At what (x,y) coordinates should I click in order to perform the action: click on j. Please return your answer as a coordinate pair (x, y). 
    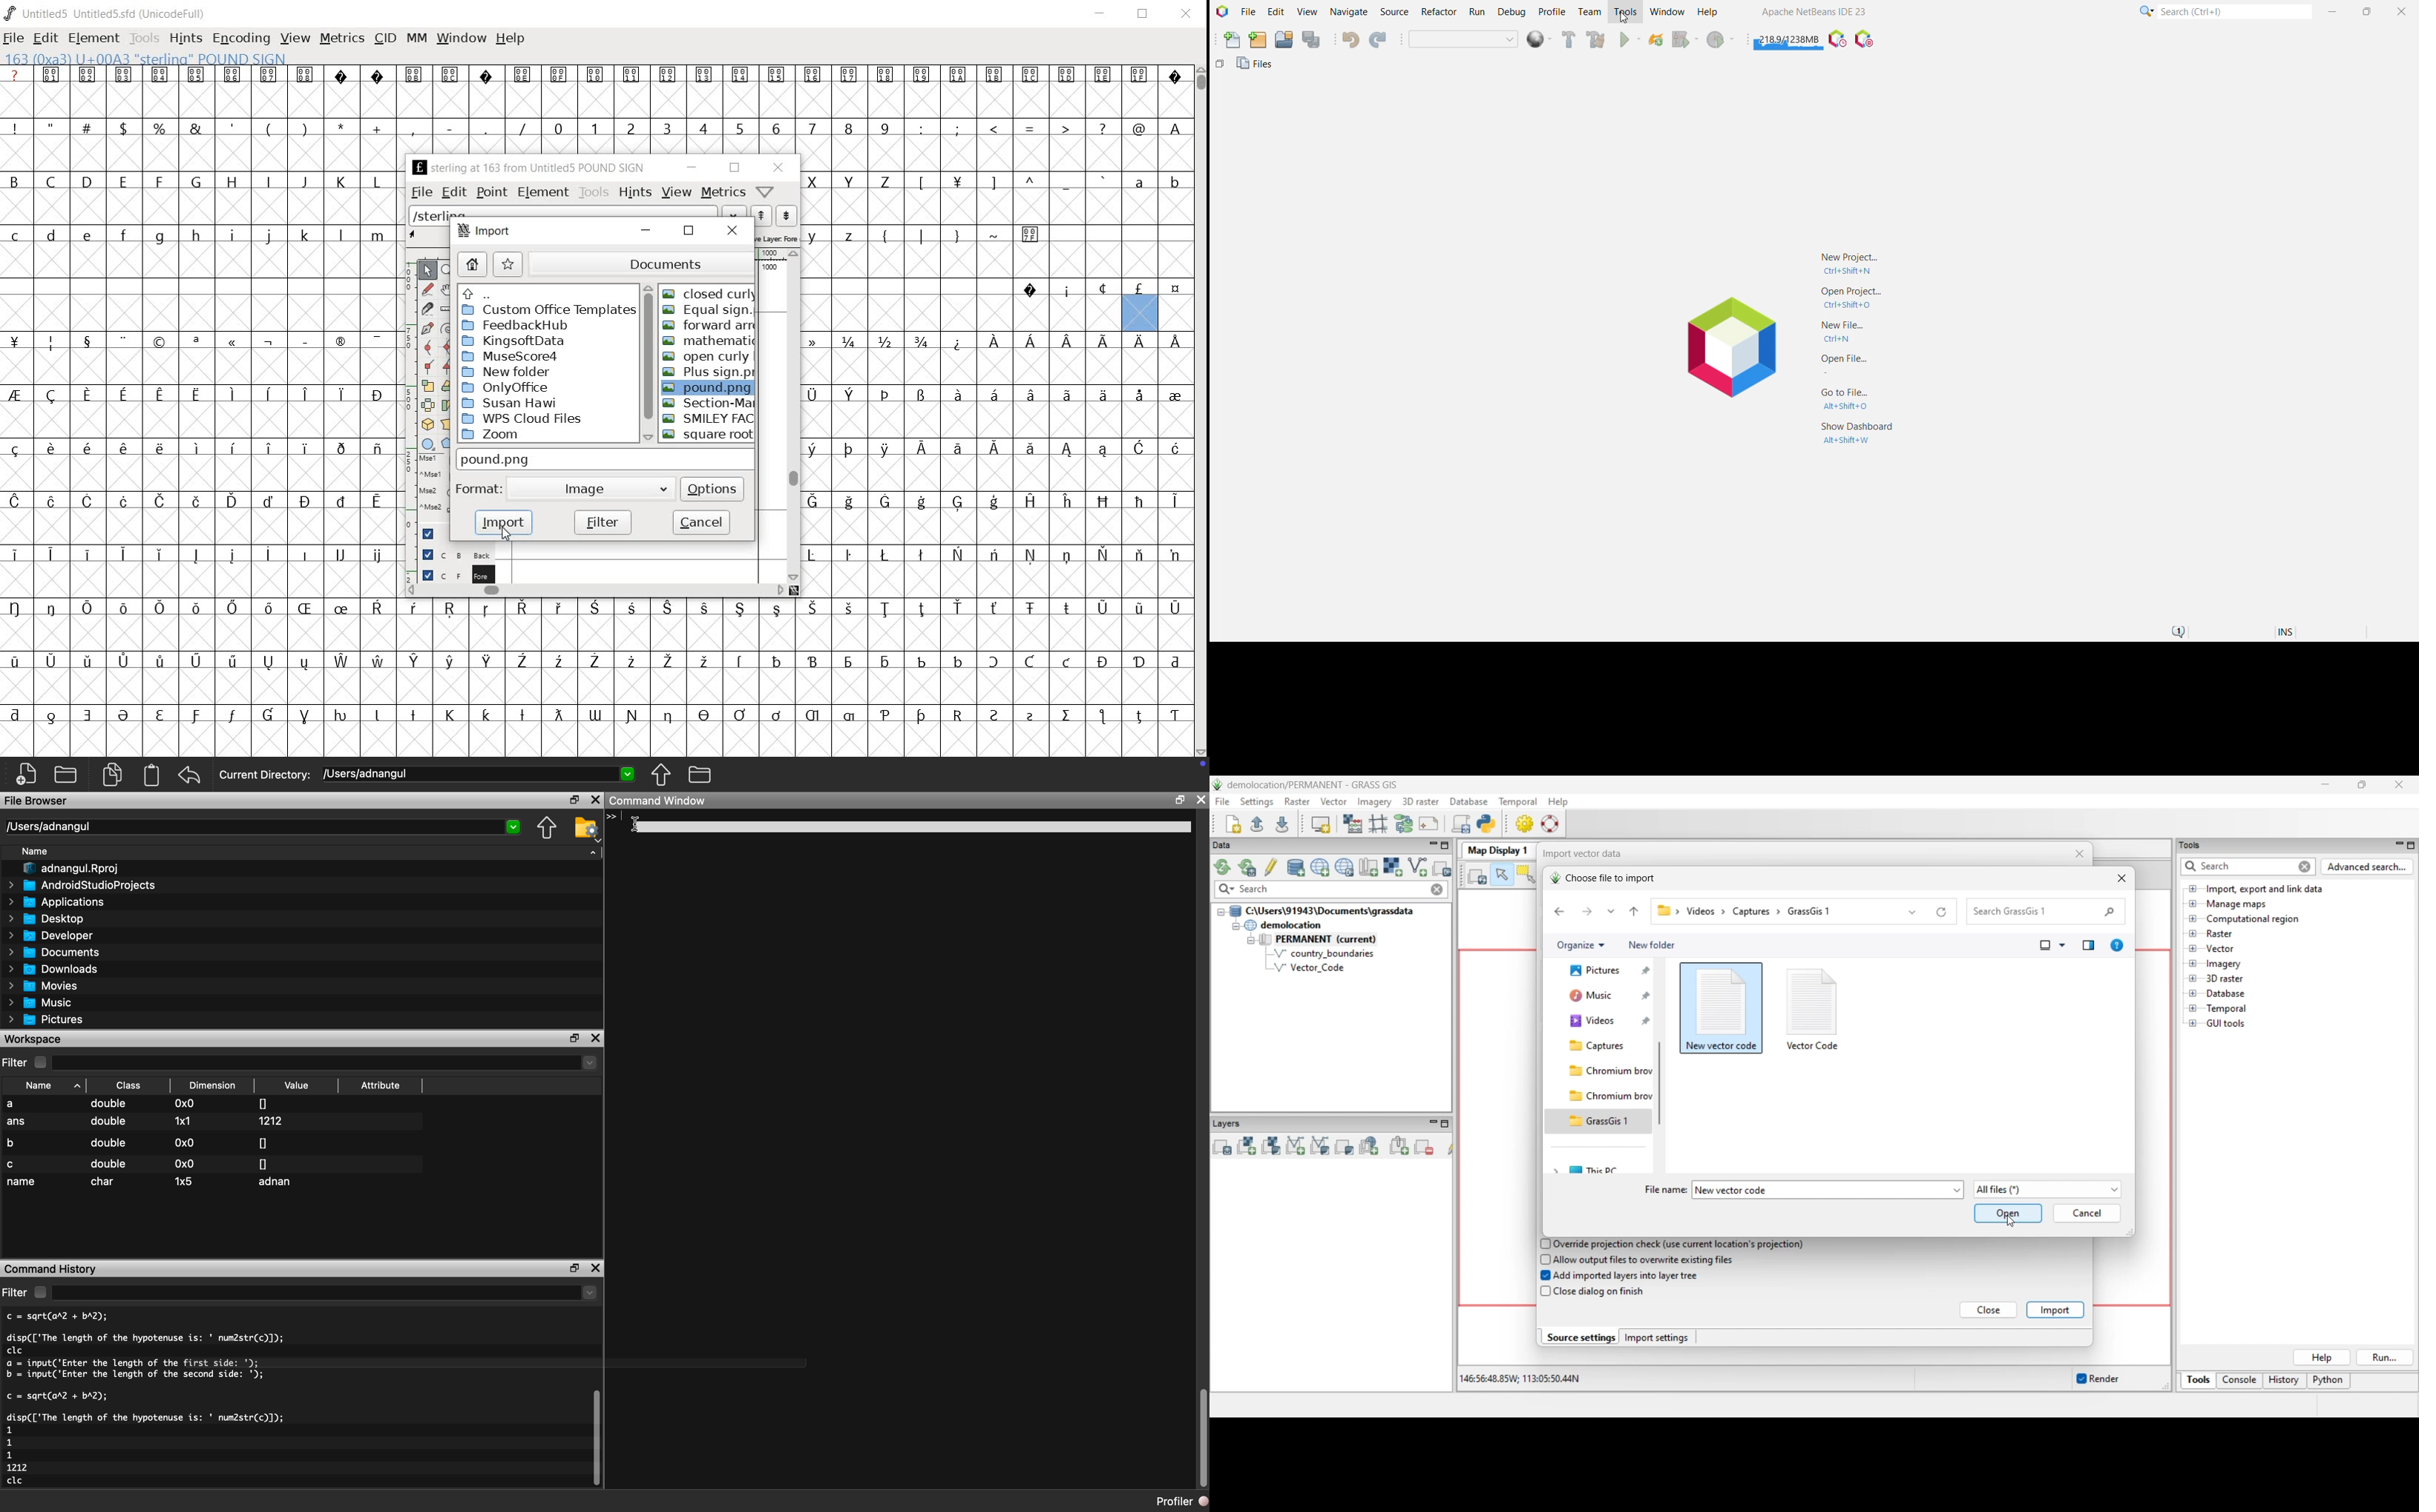
    Looking at the image, I should click on (269, 237).